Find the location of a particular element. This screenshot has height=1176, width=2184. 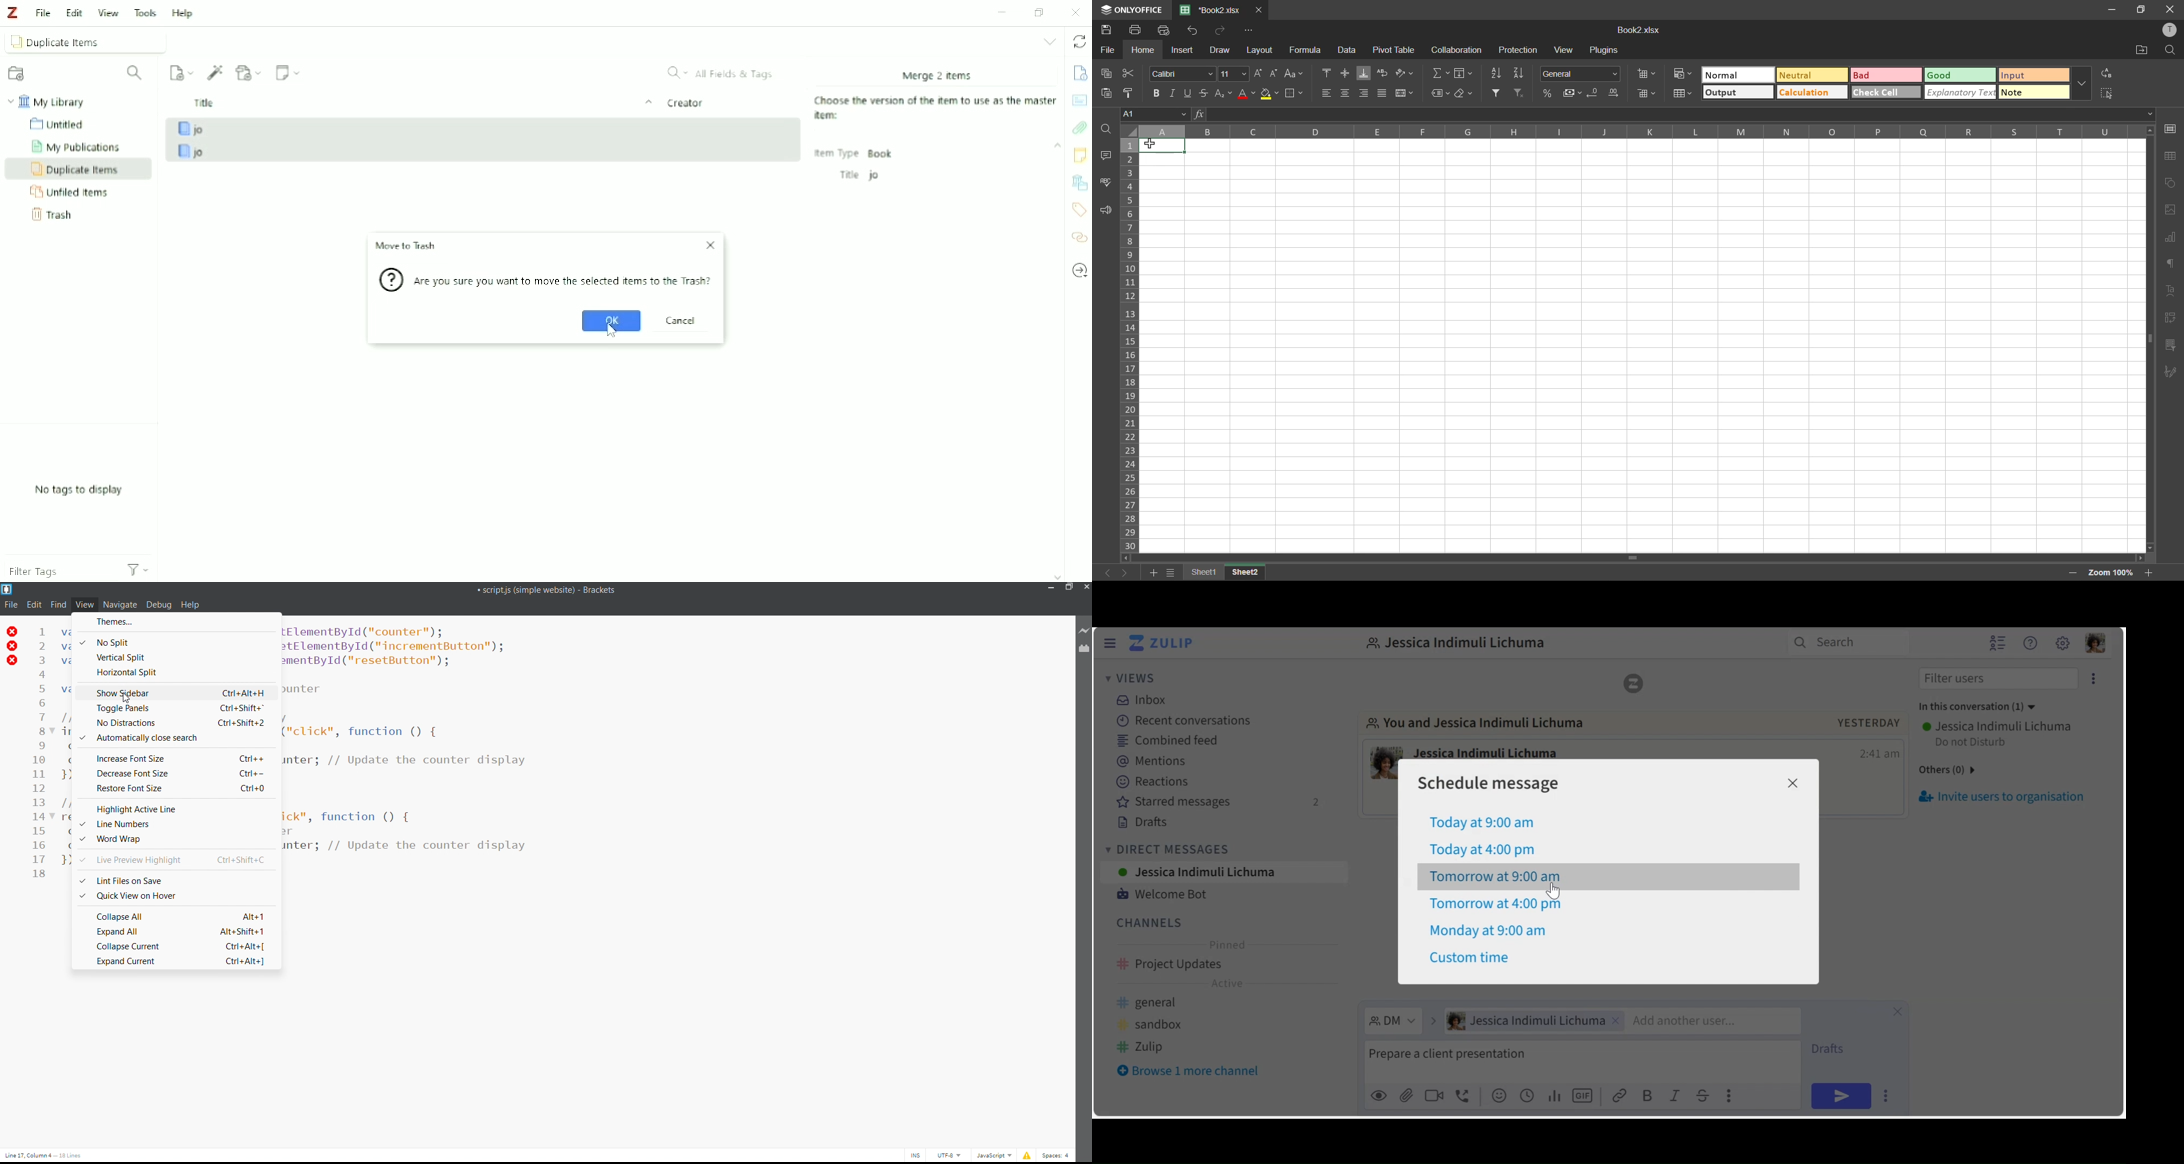

My Library is located at coordinates (51, 101).